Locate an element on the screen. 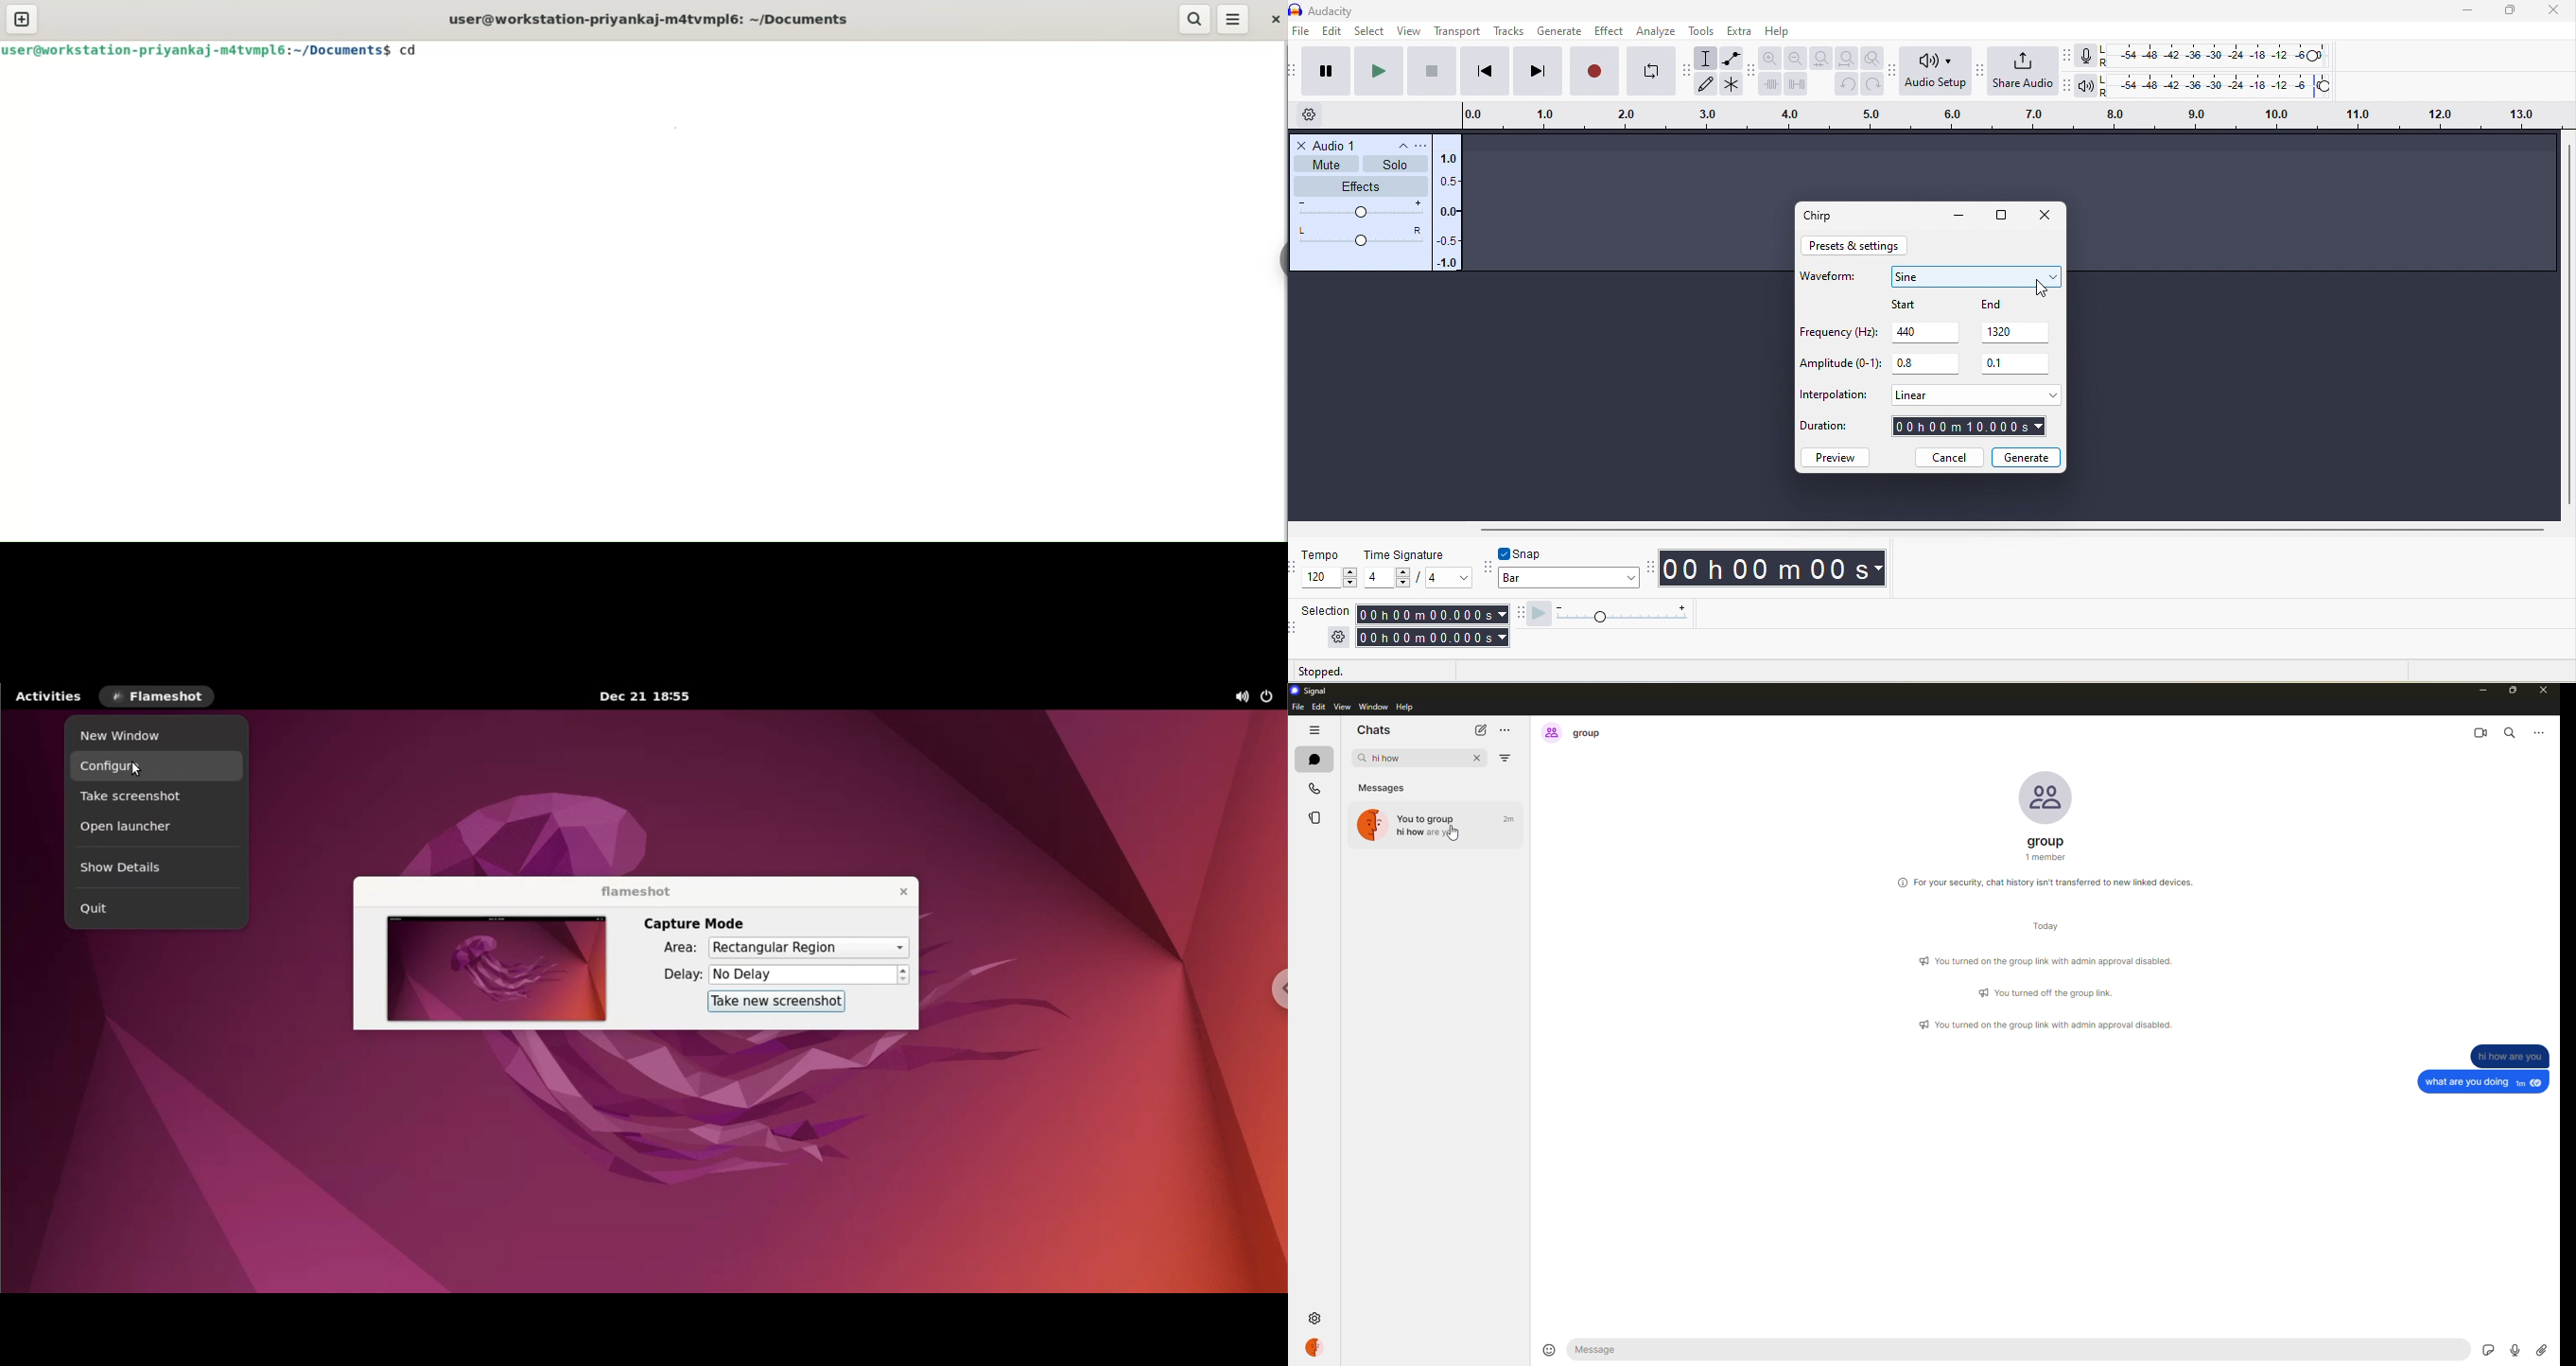 This screenshot has height=1372, width=2576. skip to end is located at coordinates (1537, 72).